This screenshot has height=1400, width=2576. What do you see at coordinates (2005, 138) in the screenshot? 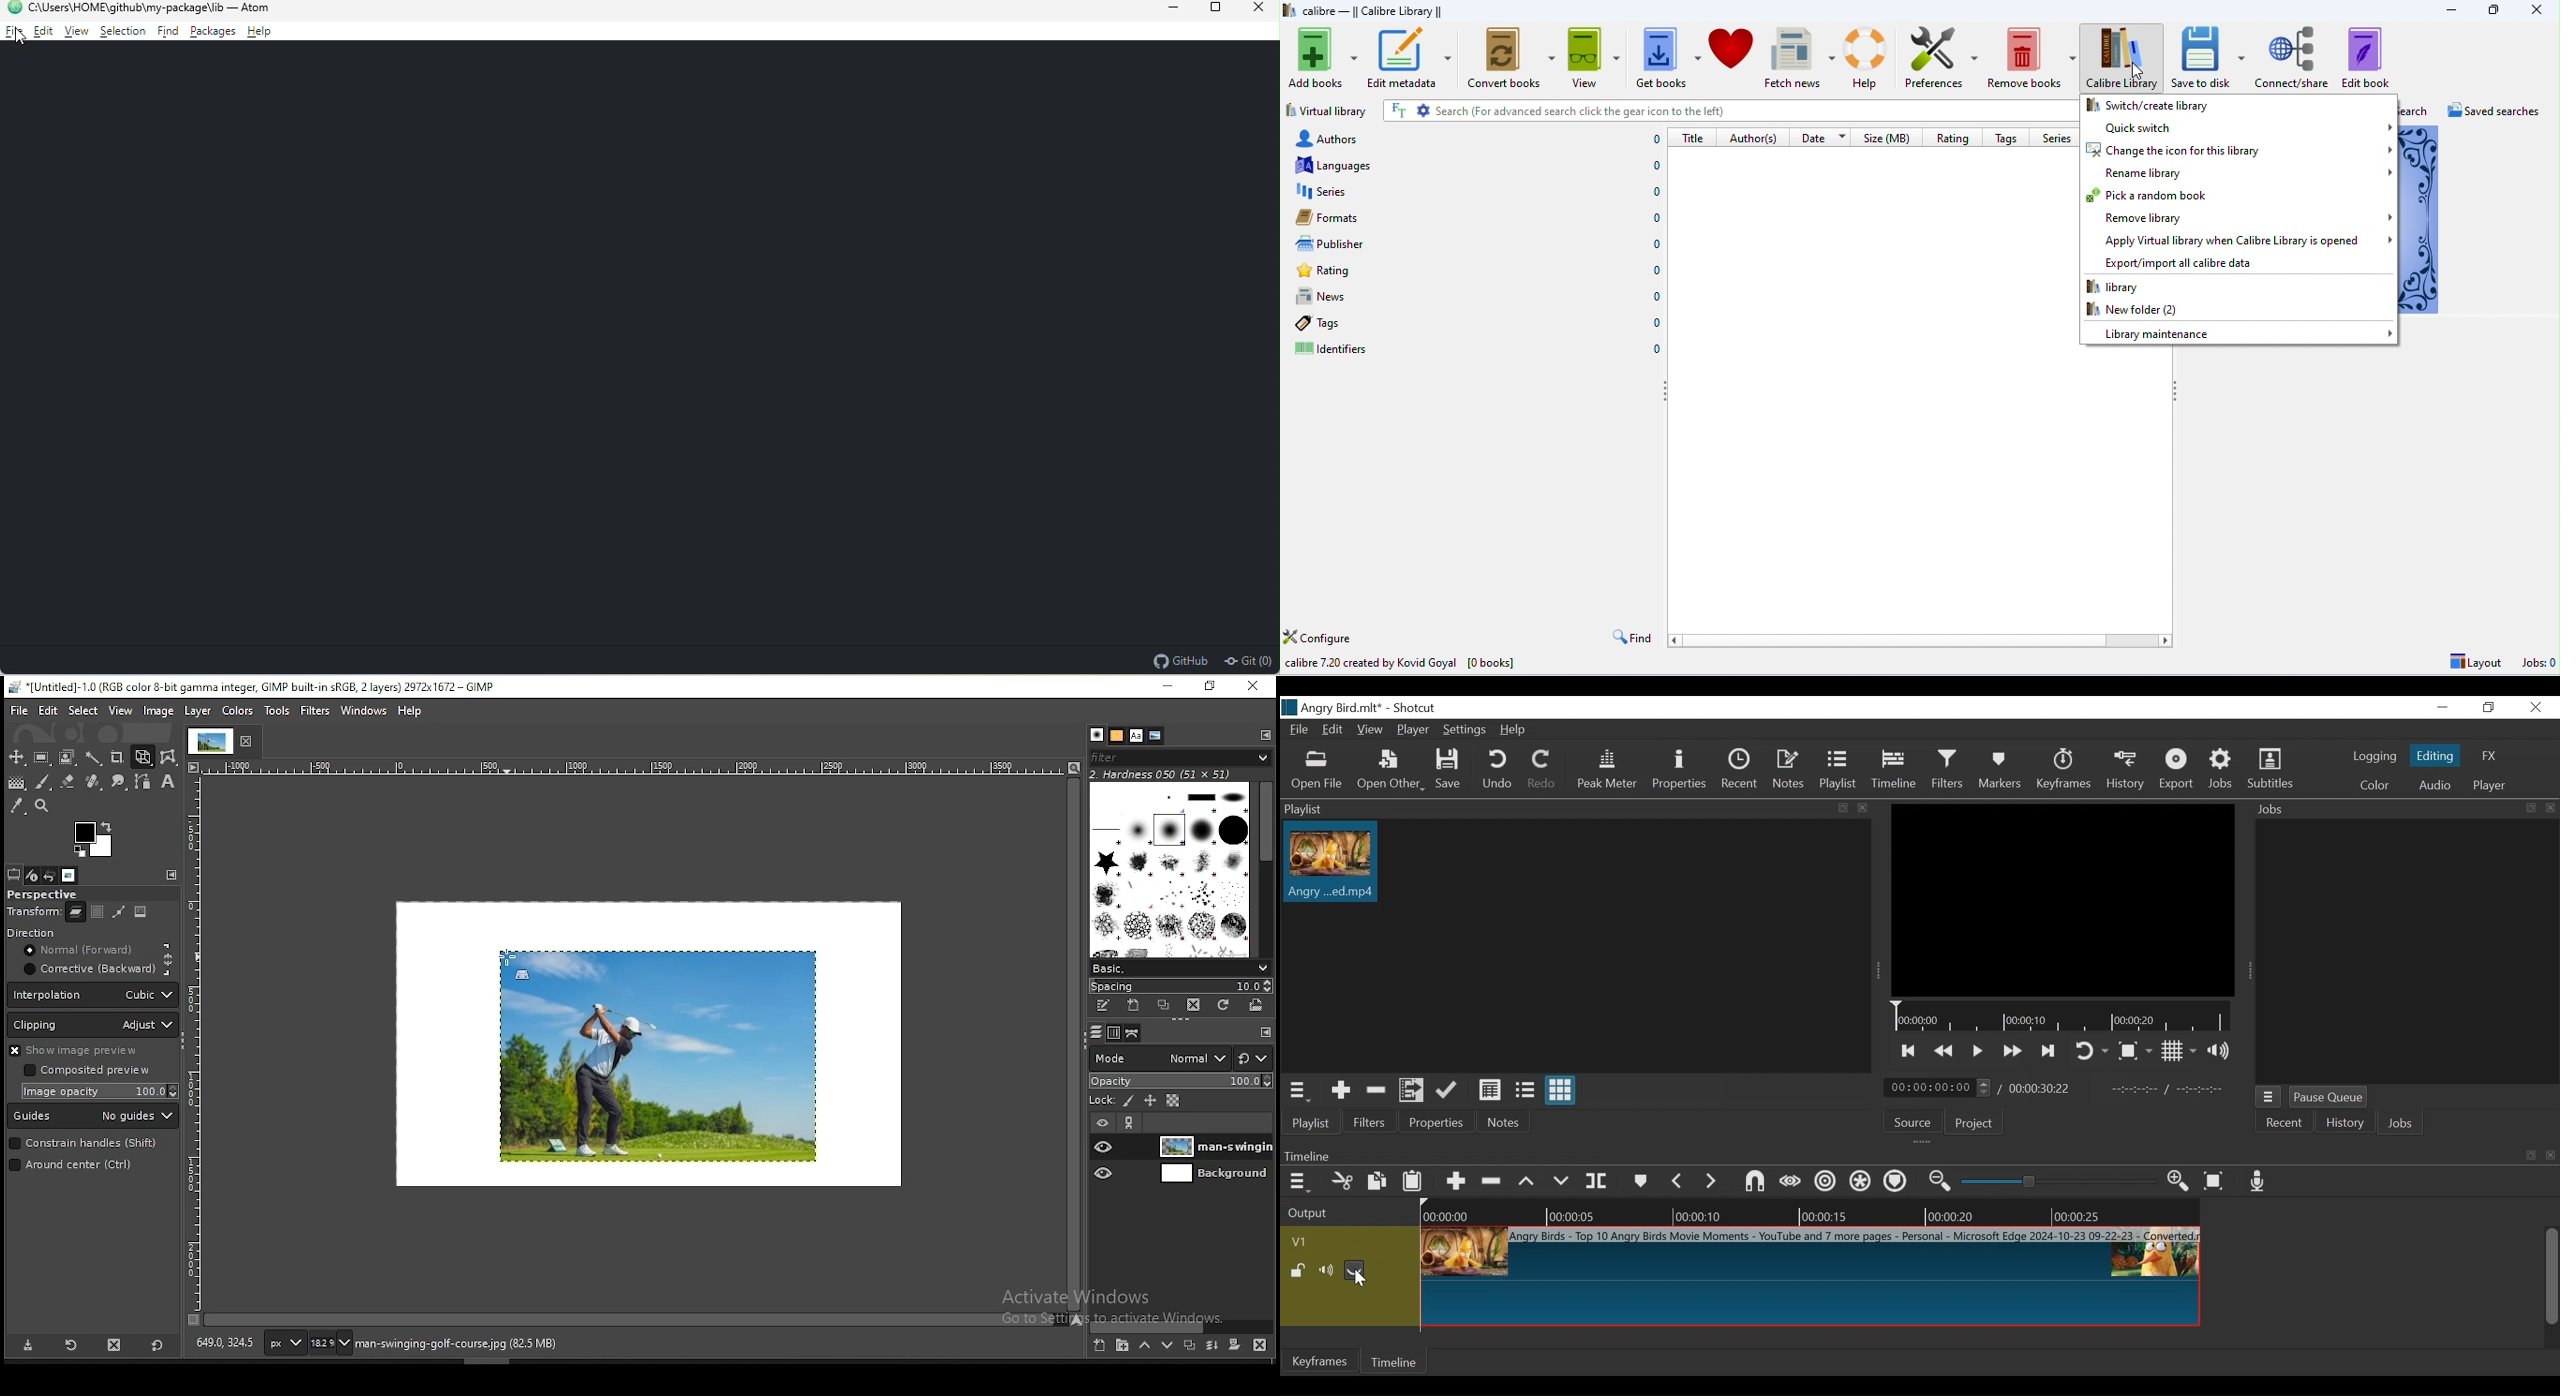
I see `tags` at bounding box center [2005, 138].